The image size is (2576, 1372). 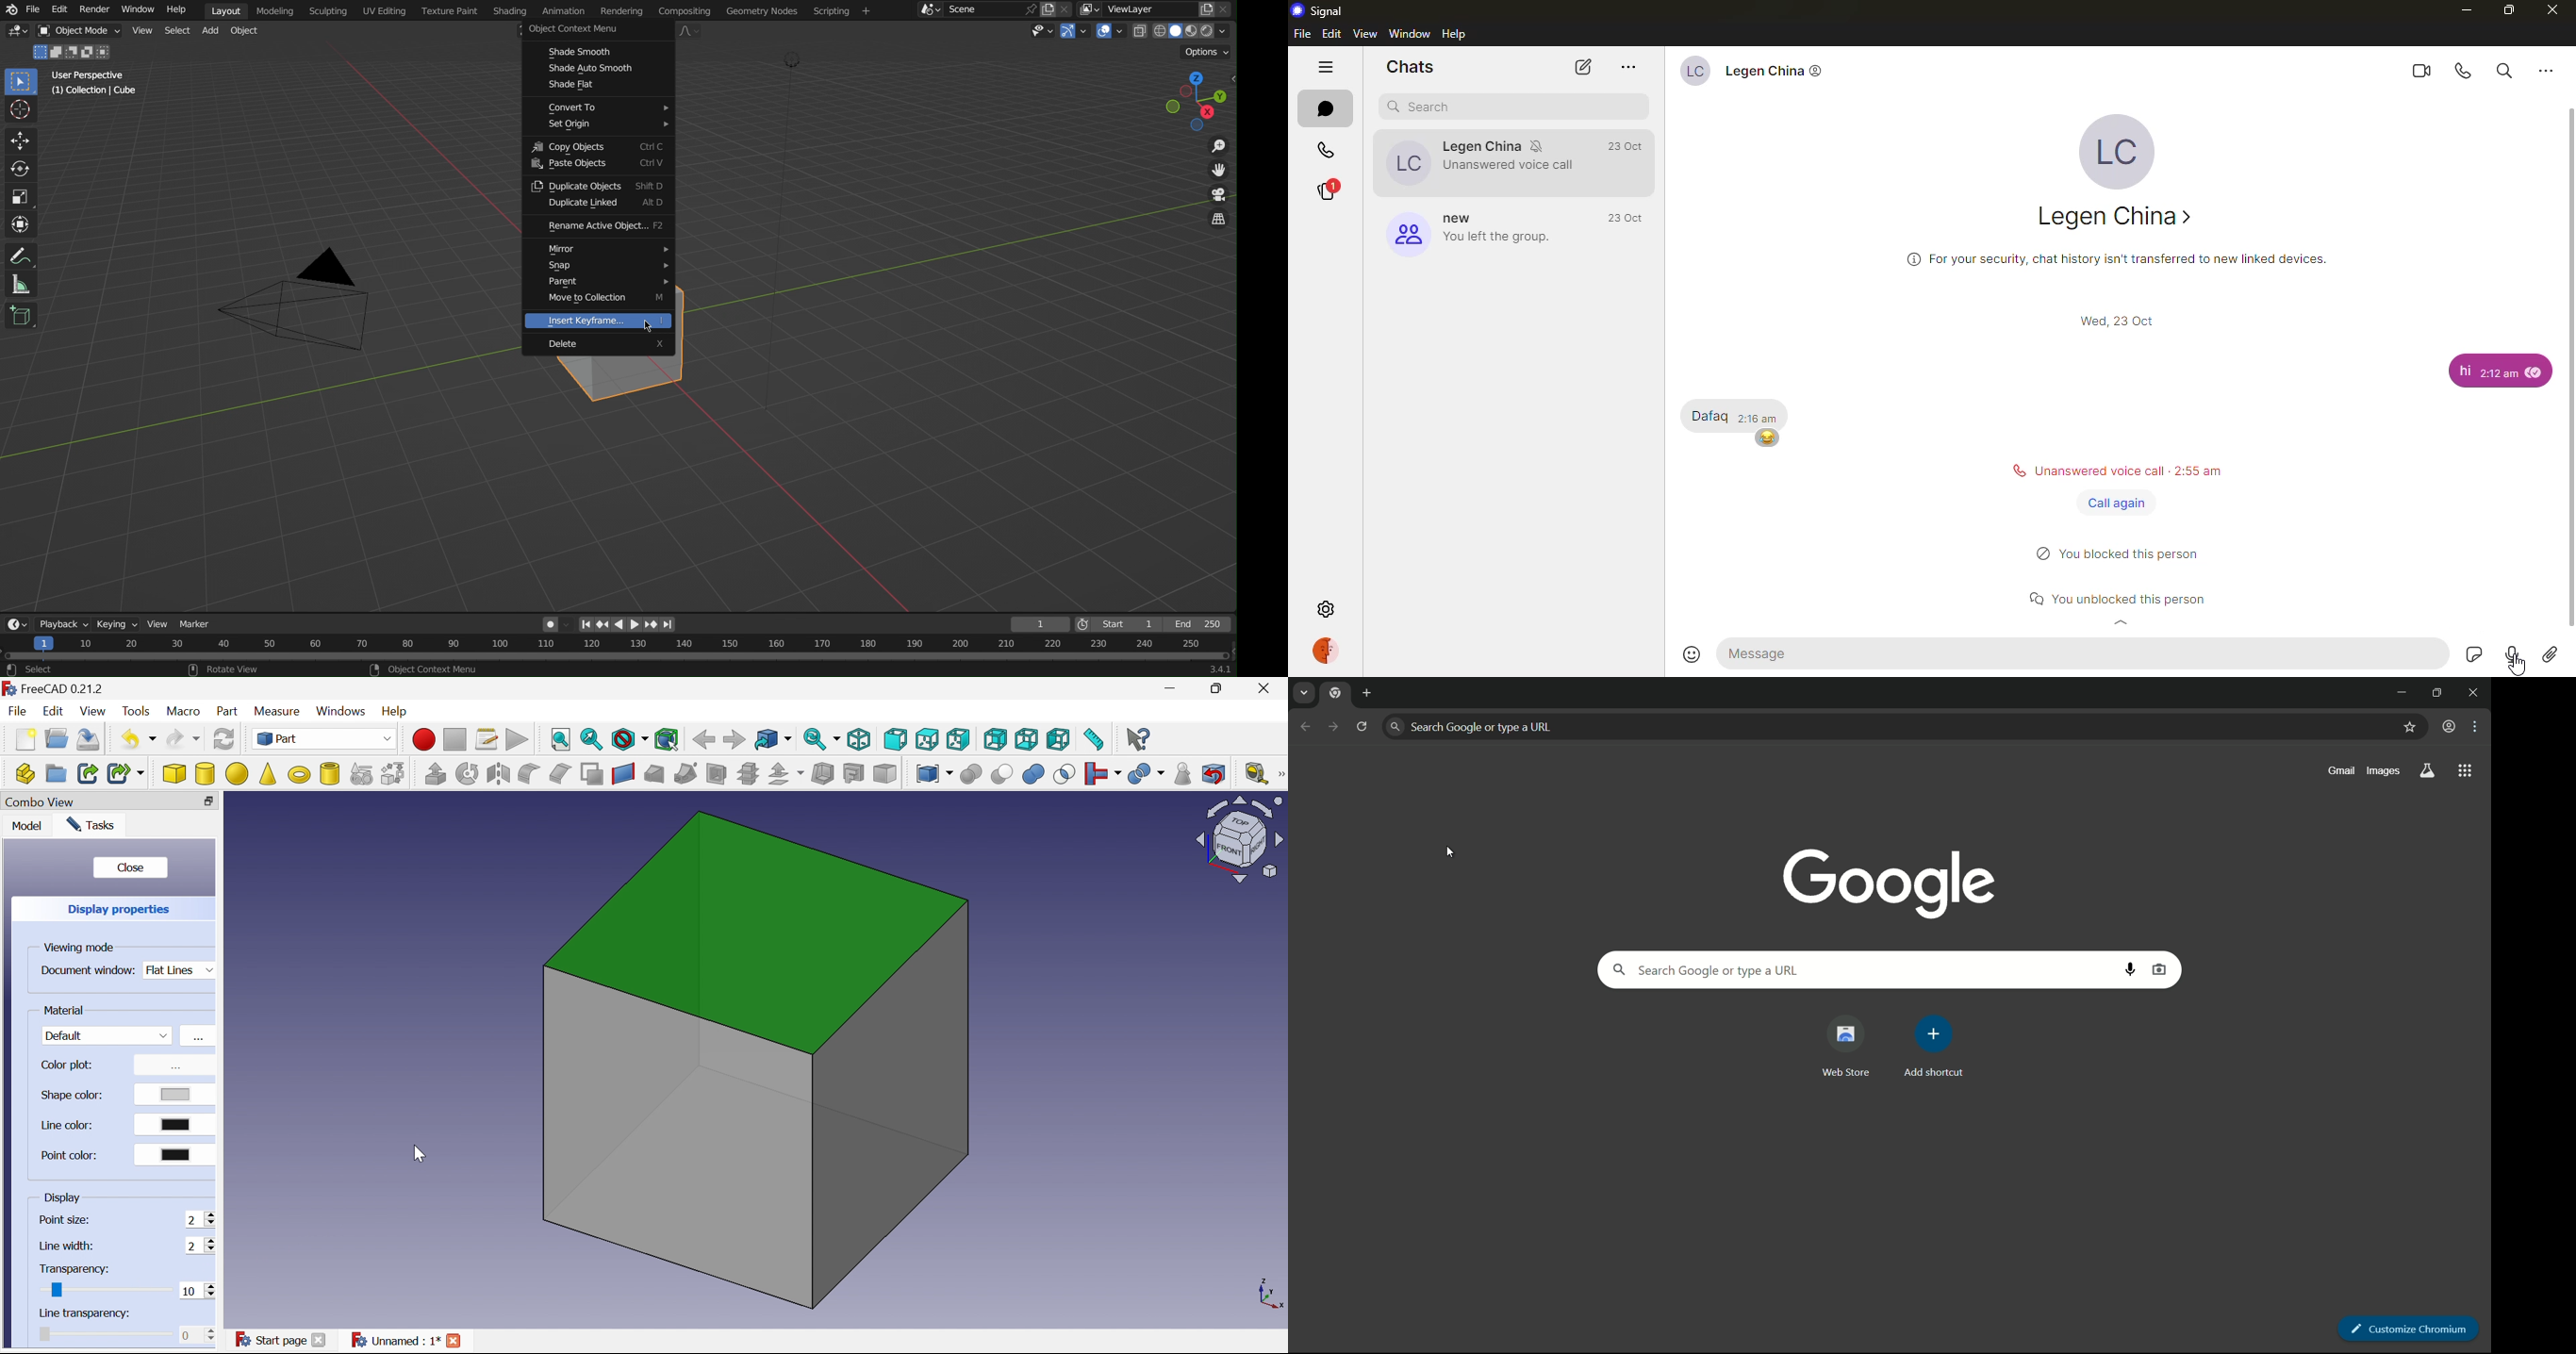 I want to click on [Measure], so click(x=1280, y=773).